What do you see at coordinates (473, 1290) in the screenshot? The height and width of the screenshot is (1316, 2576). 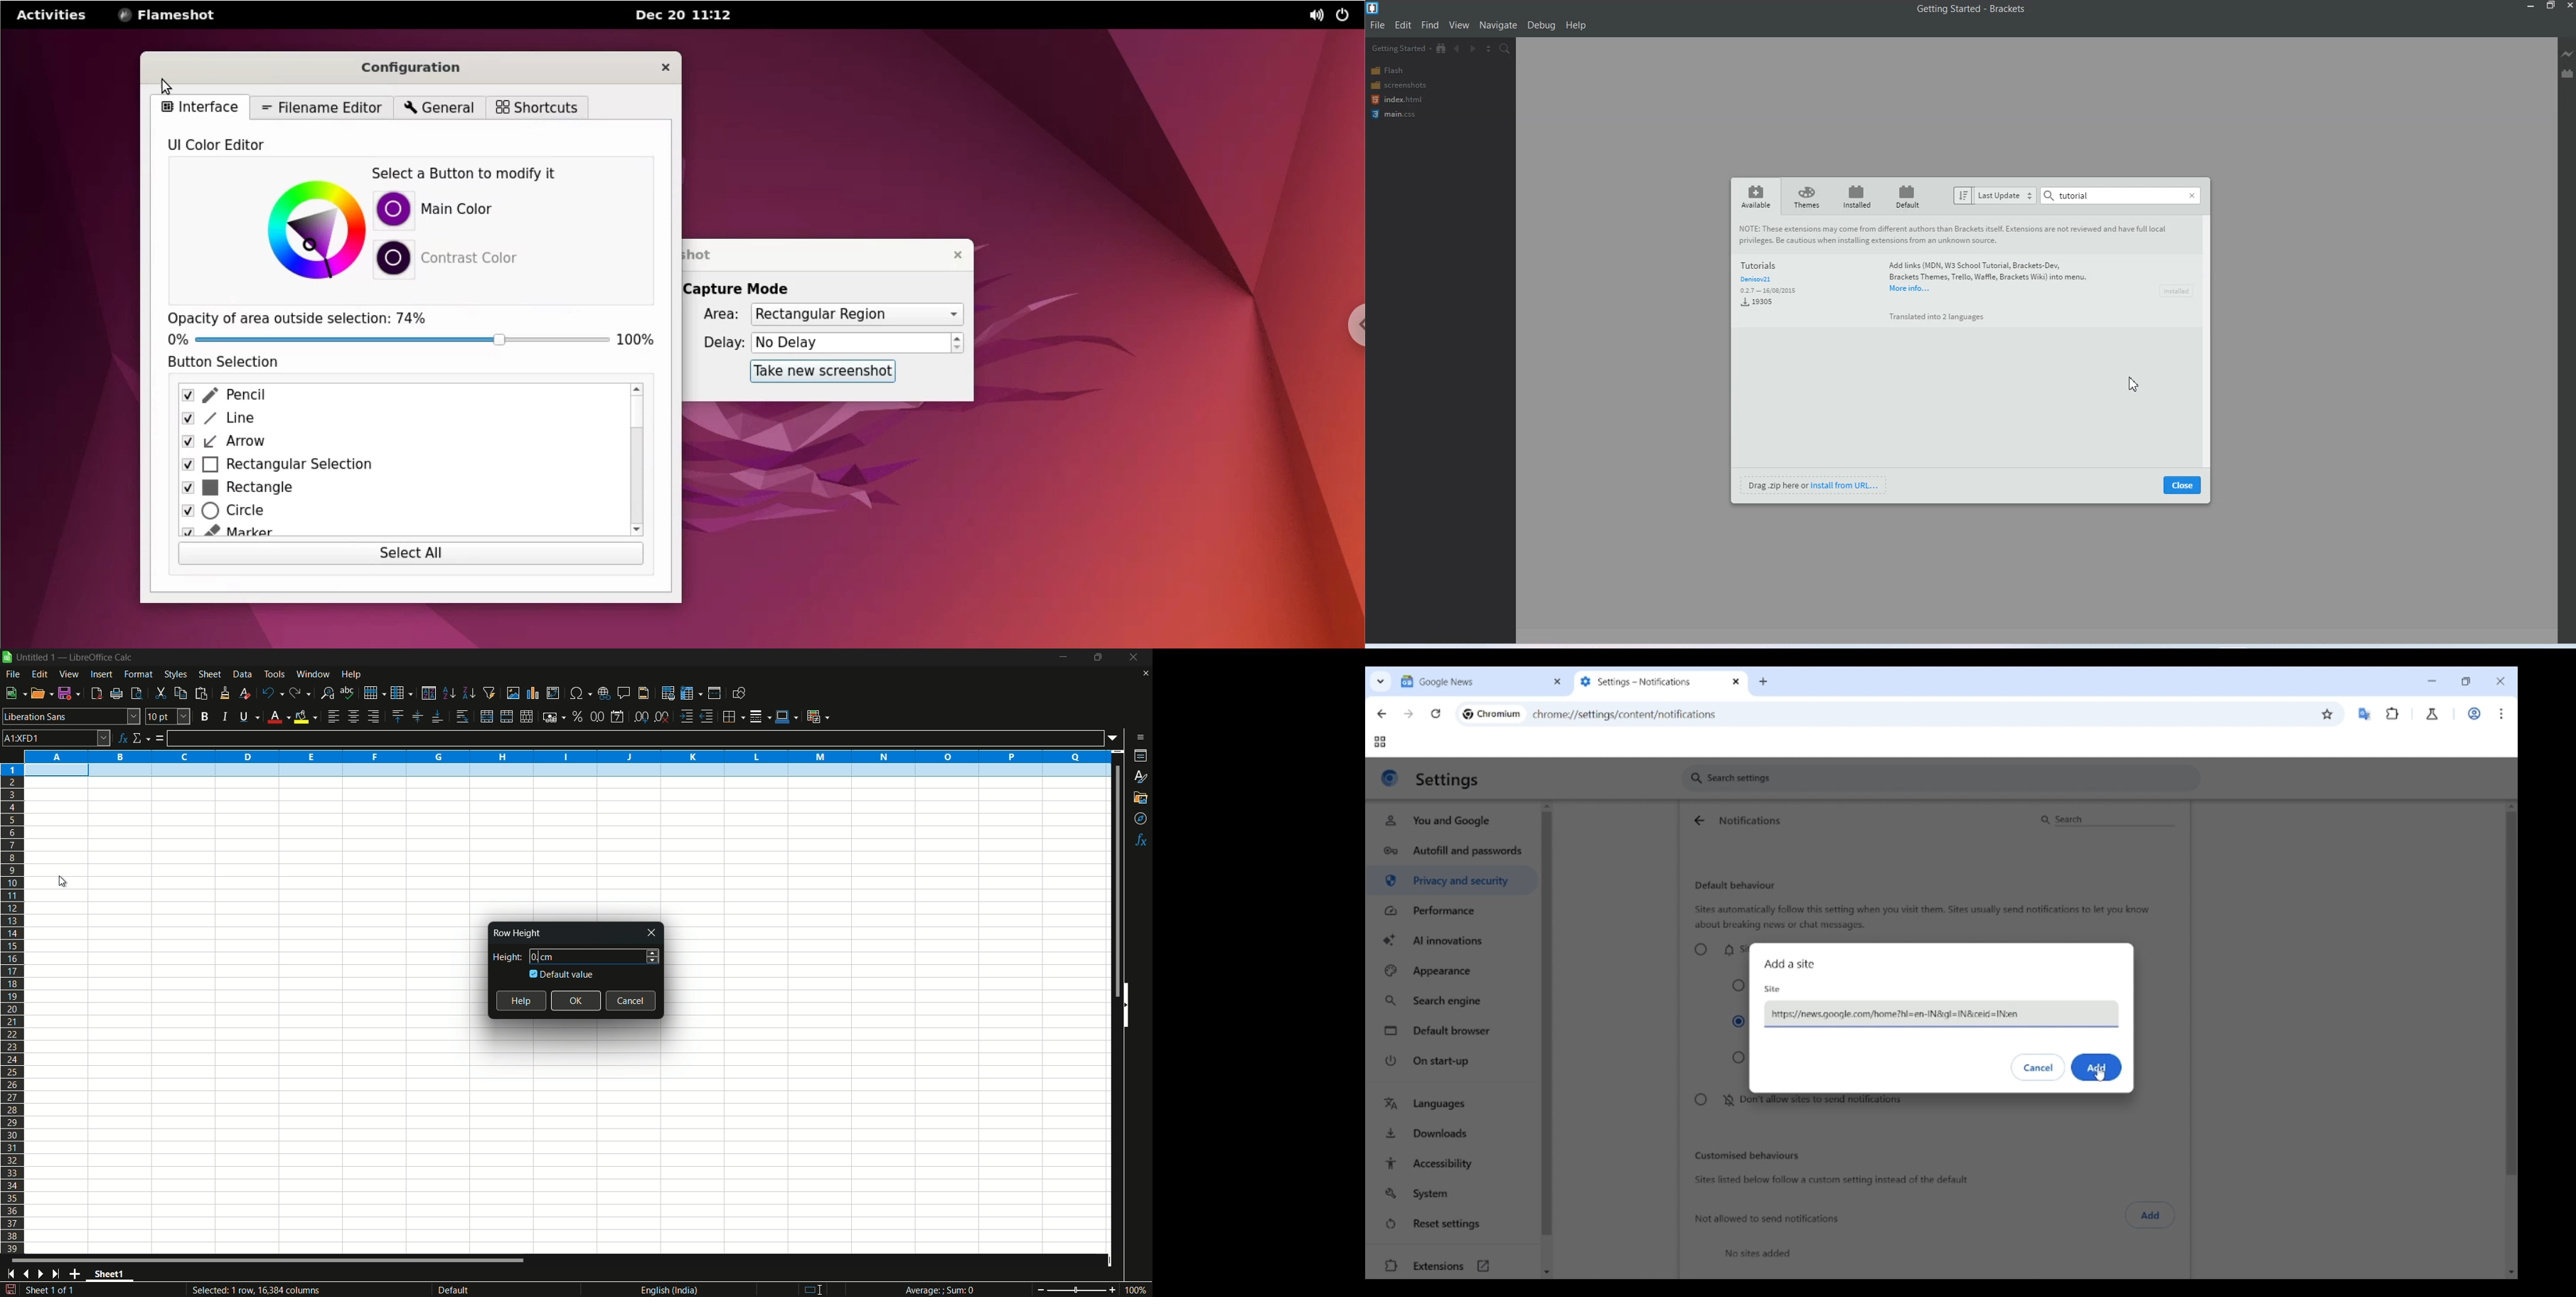 I see `default` at bounding box center [473, 1290].